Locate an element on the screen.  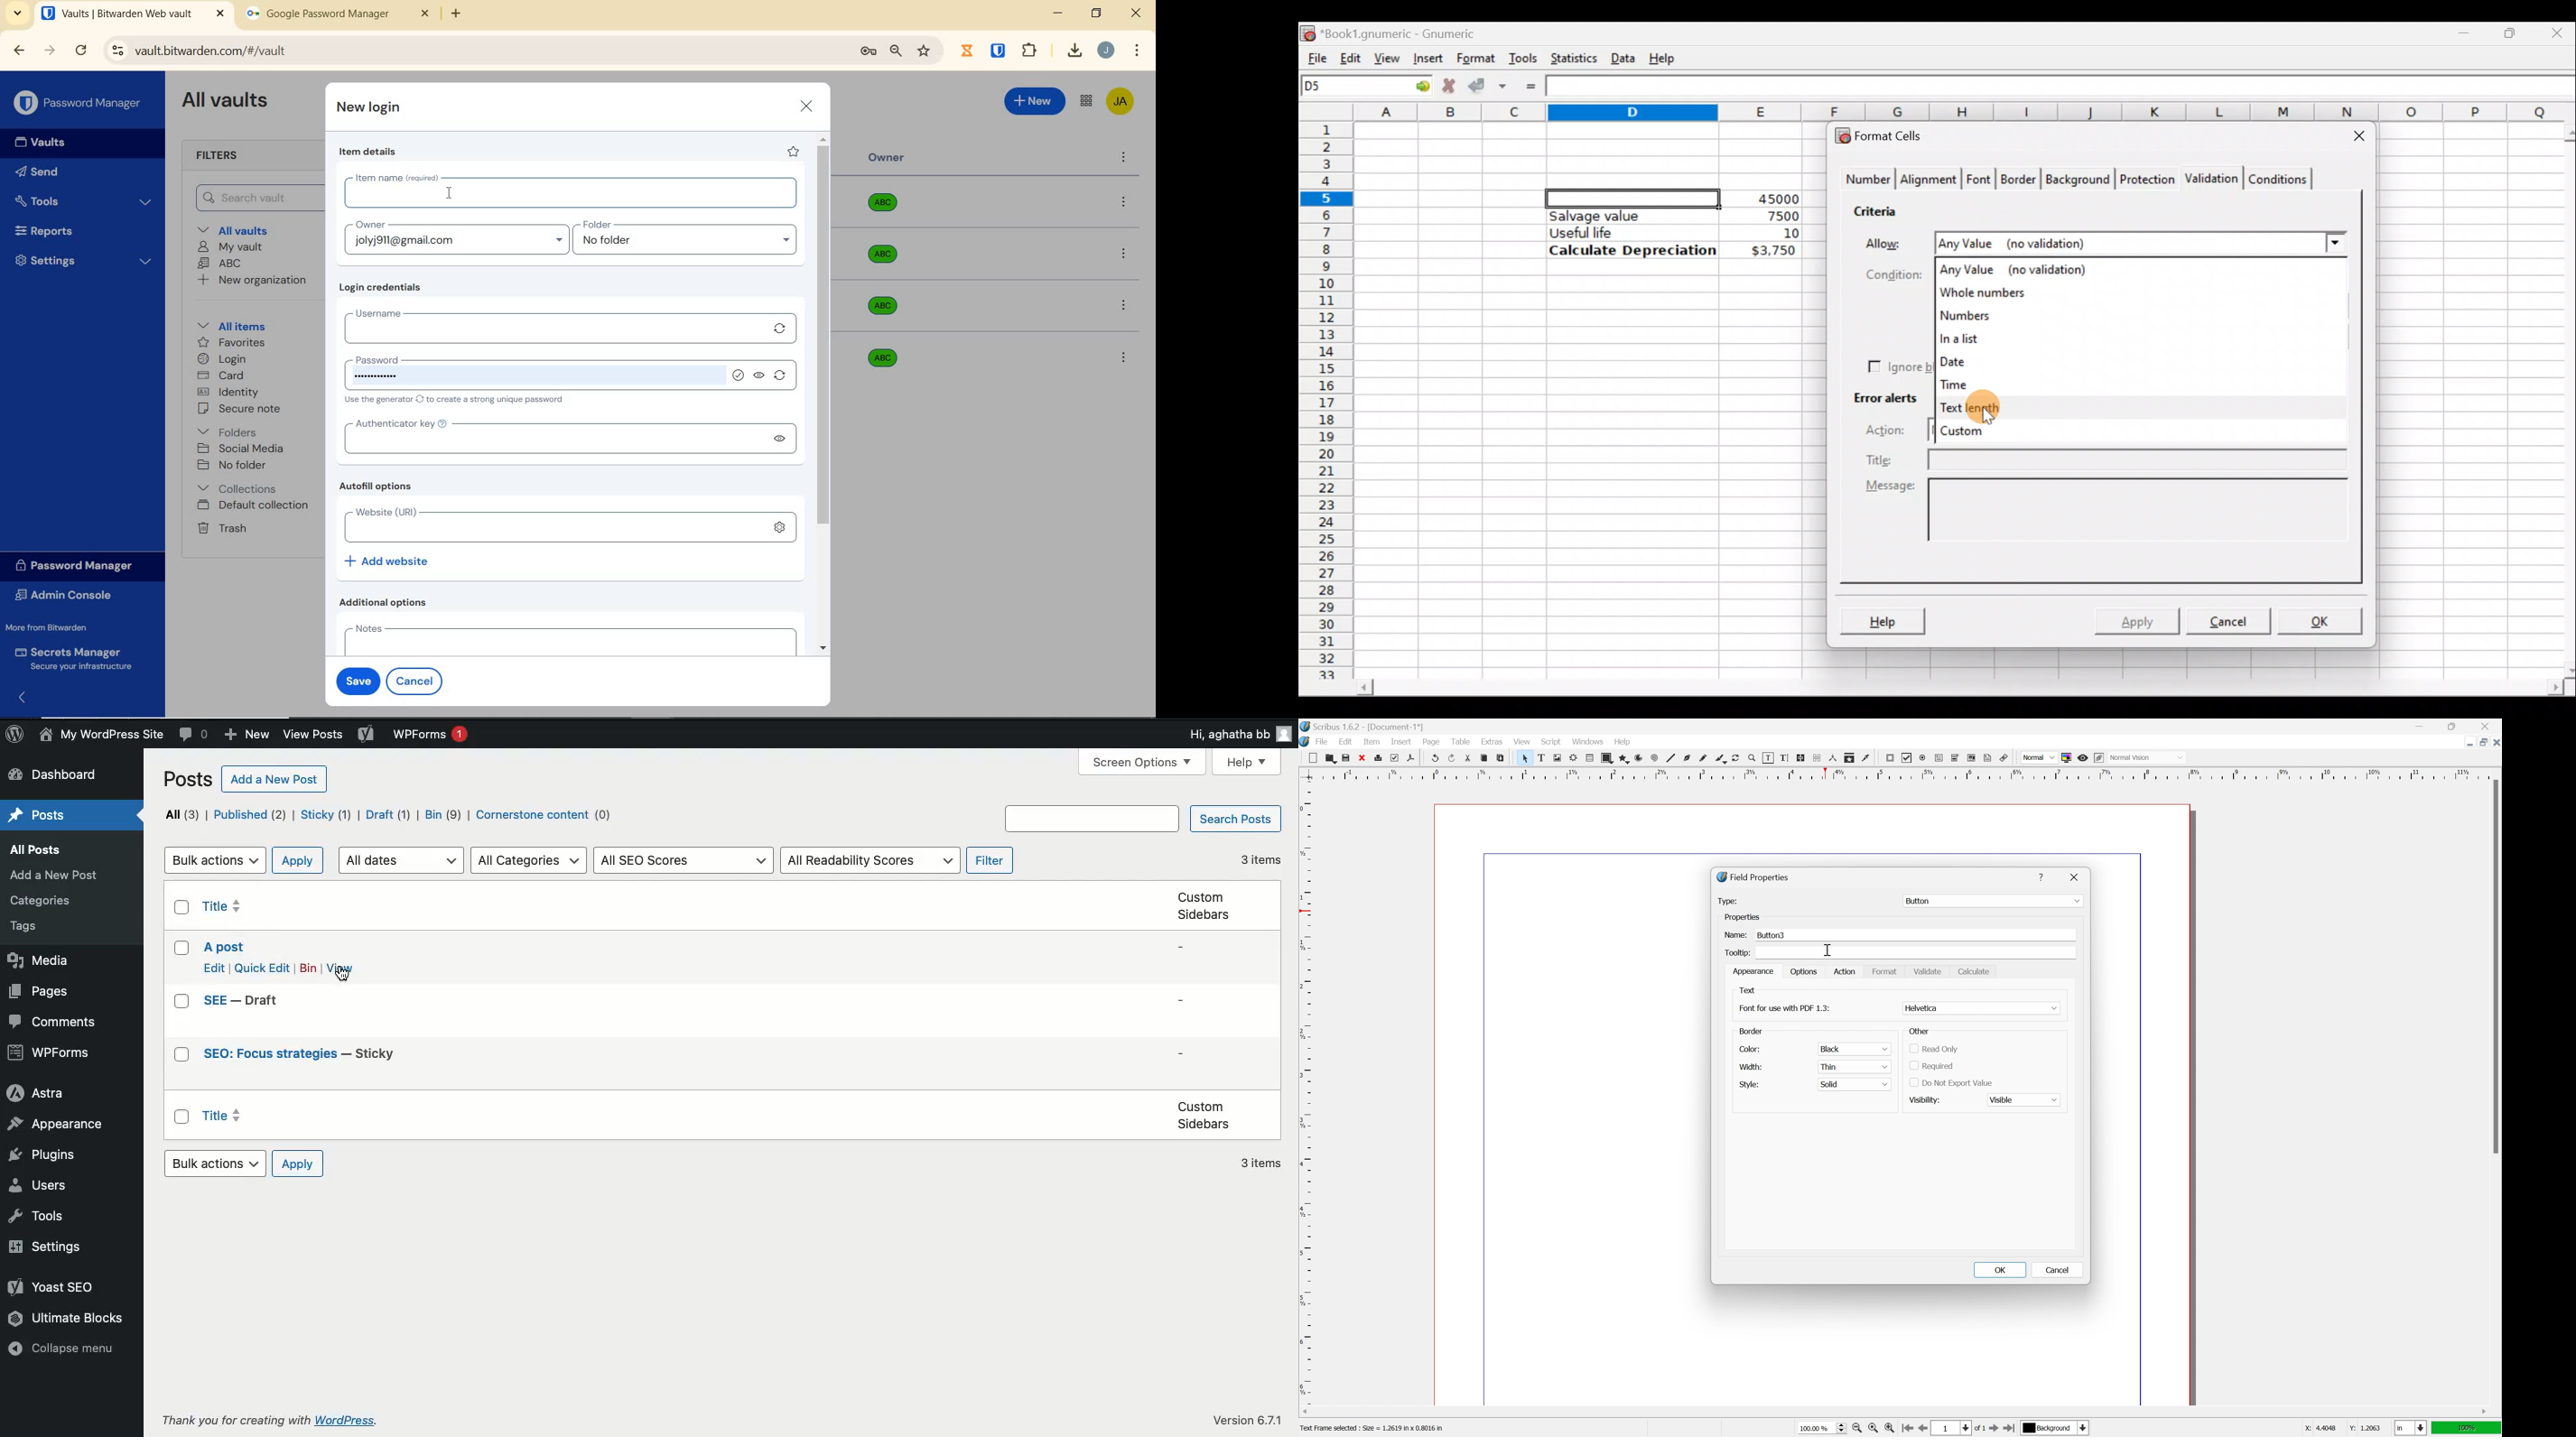
Owner is located at coordinates (887, 158).